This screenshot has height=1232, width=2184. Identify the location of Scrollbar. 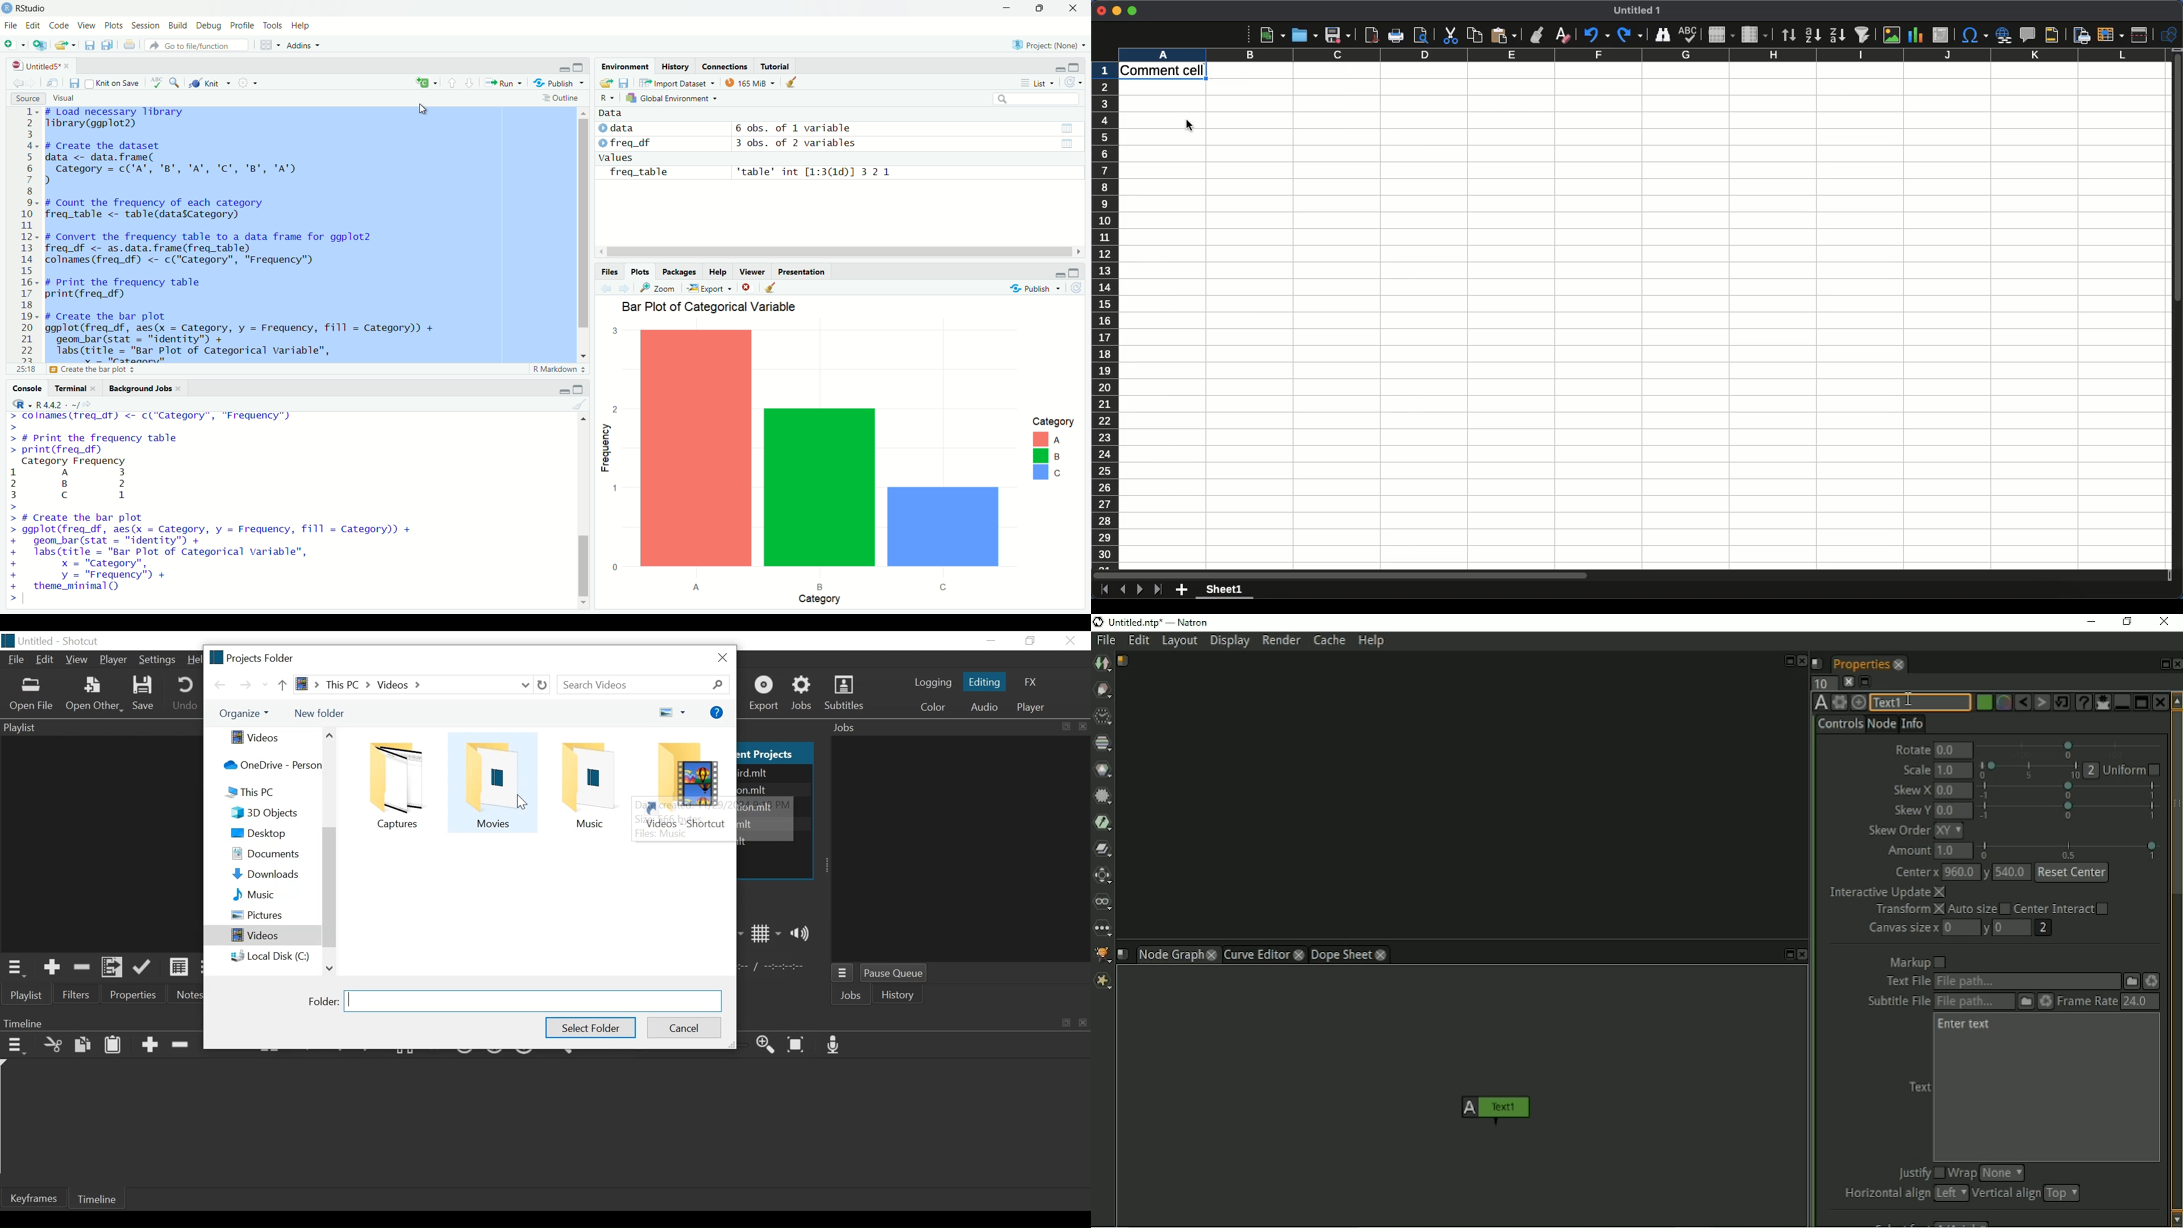
(845, 251).